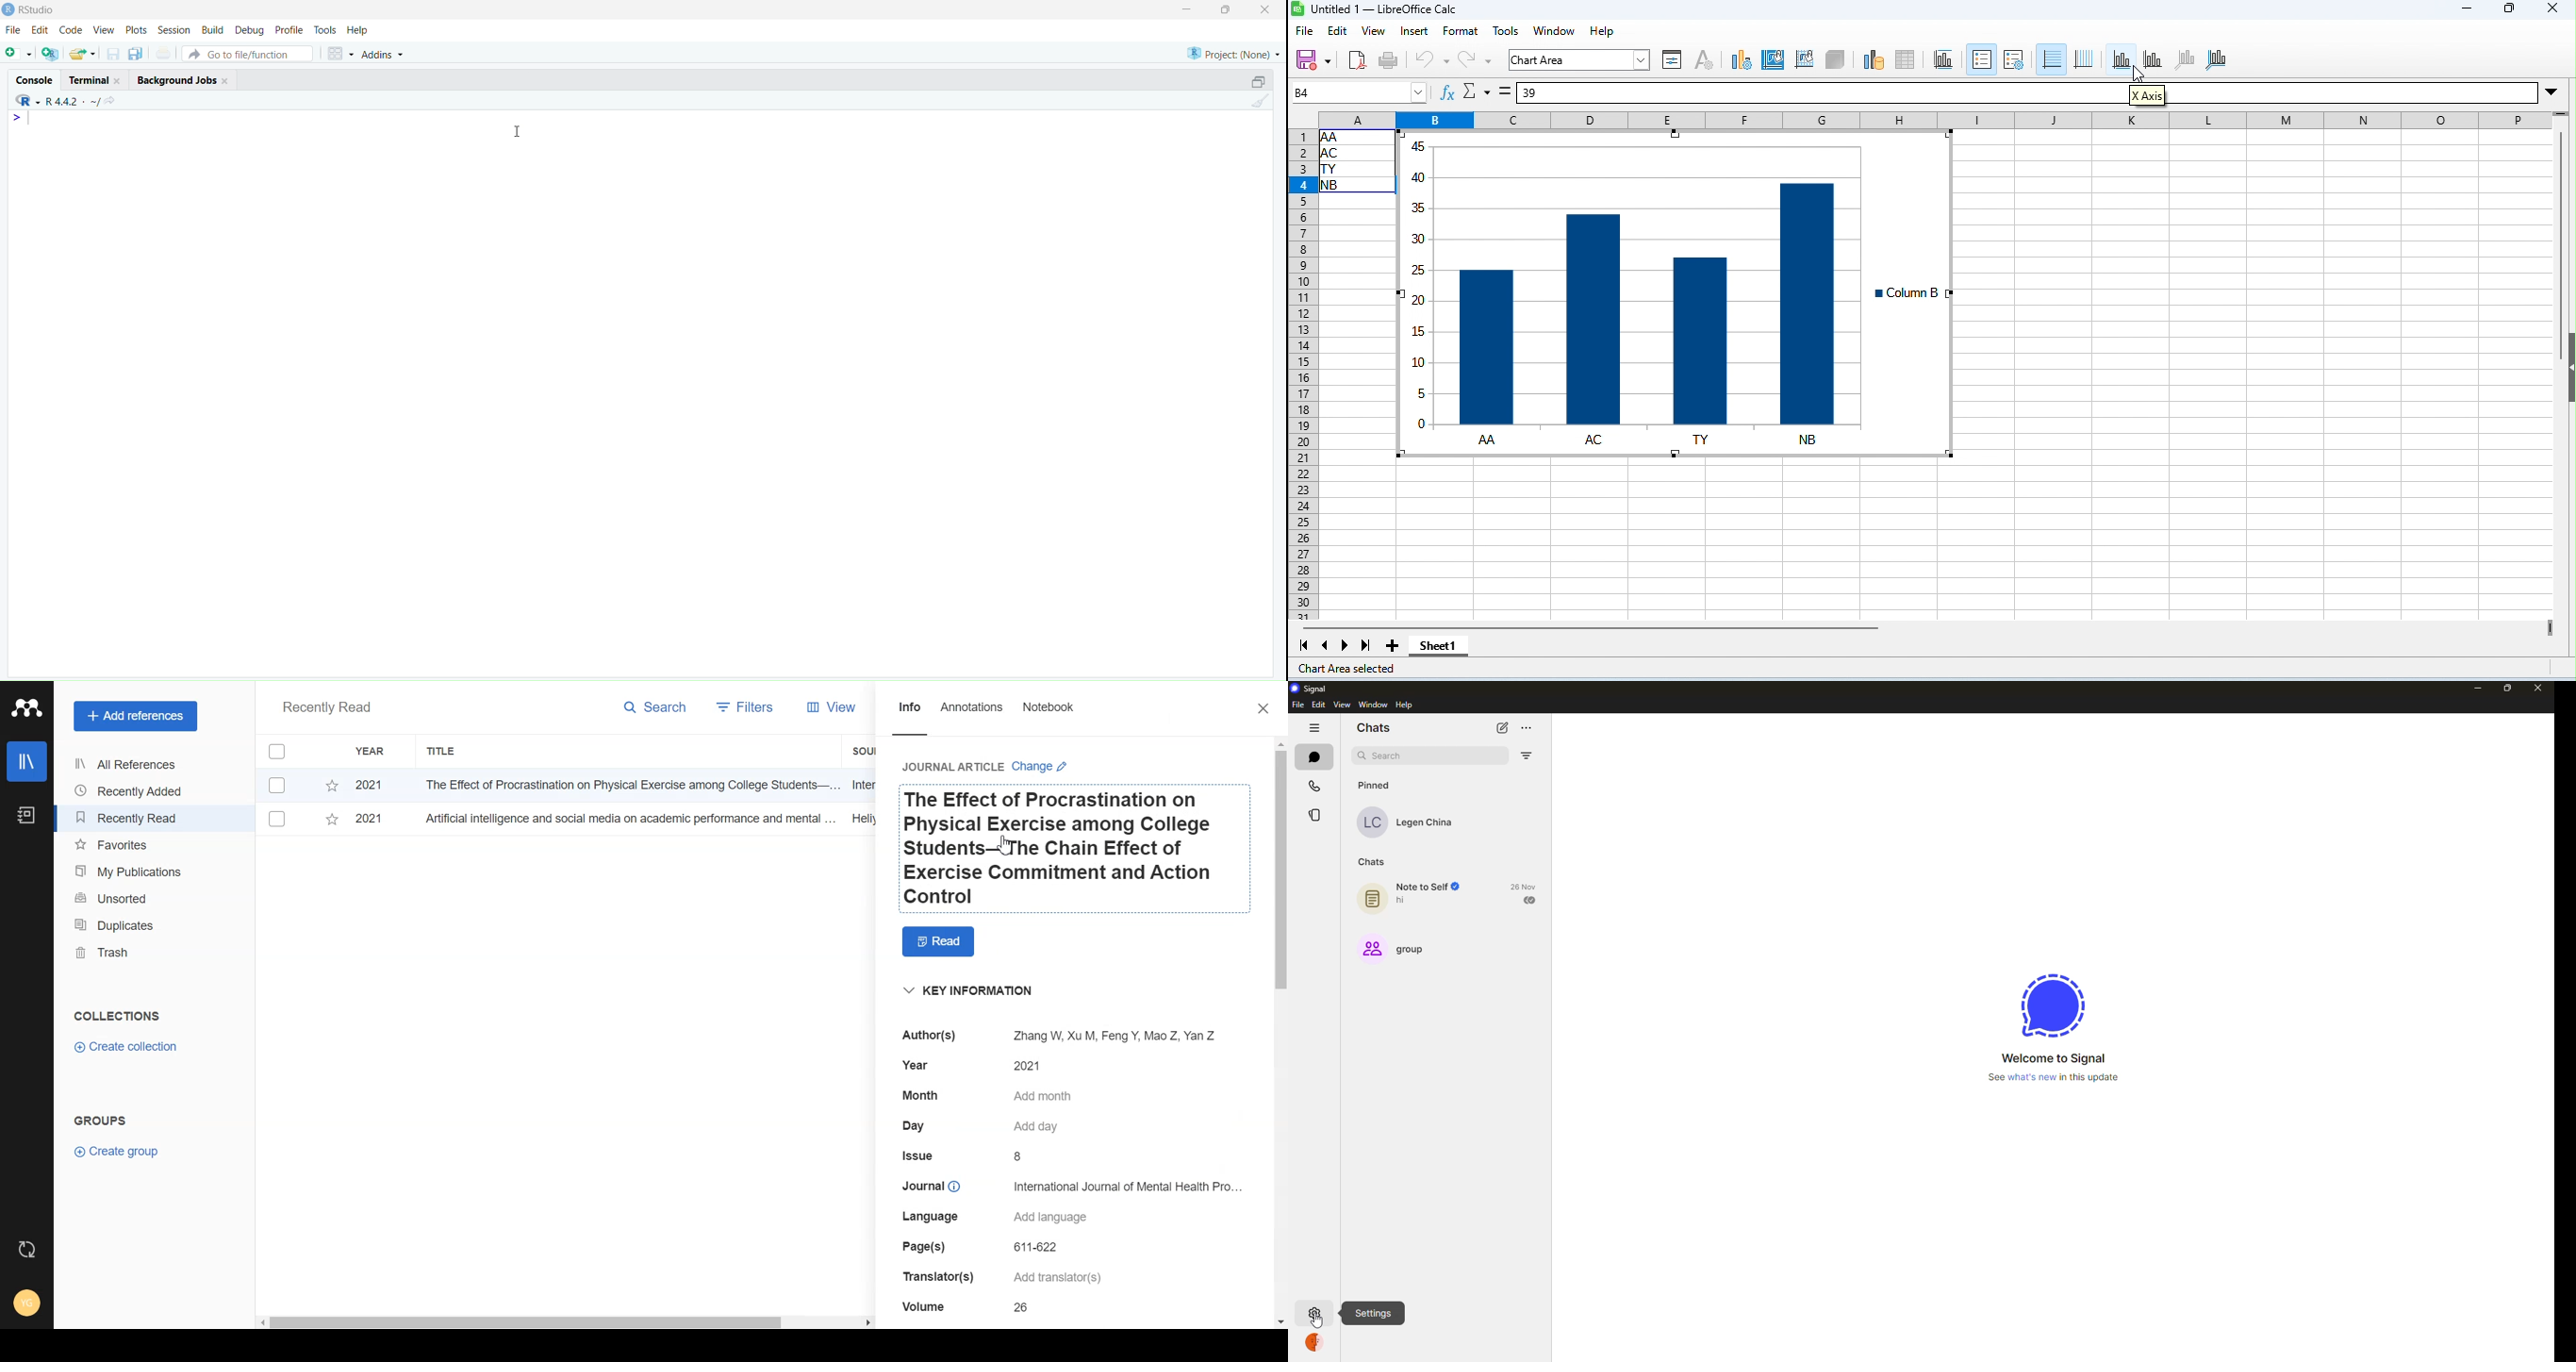  I want to click on Go to file/function, so click(247, 53).